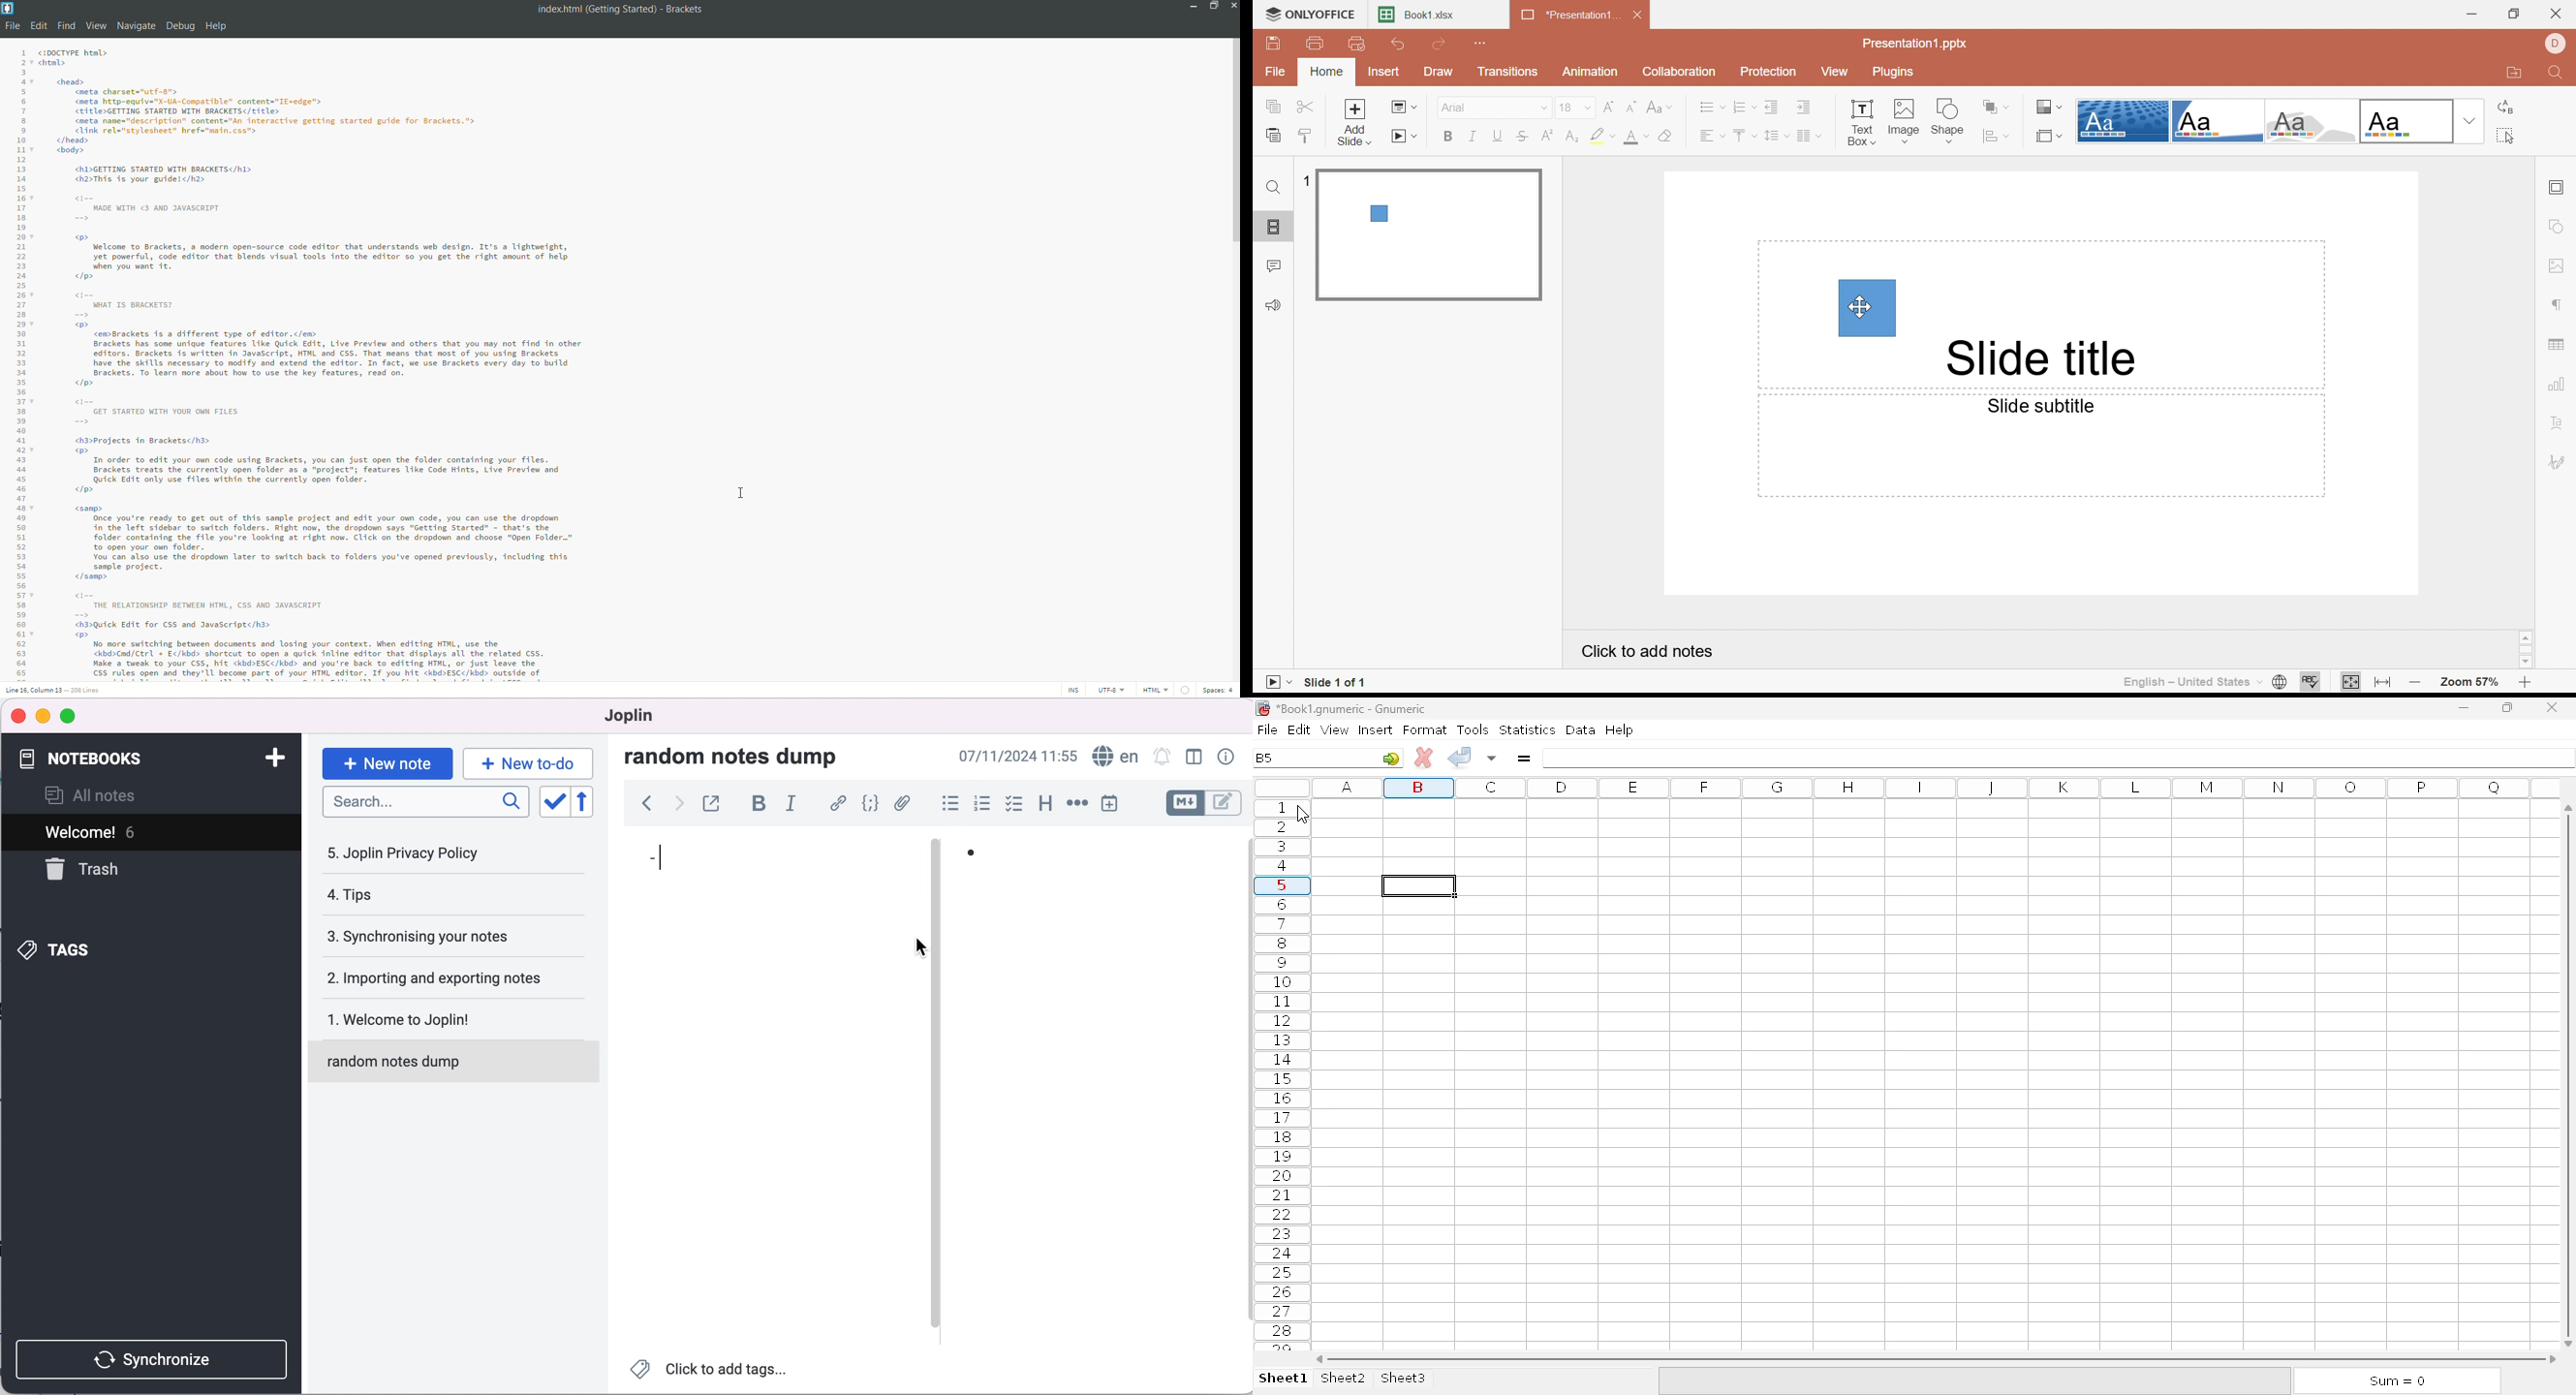 The width and height of the screenshot is (2576, 1400). Describe the element at coordinates (711, 805) in the screenshot. I see `toggle external editing` at that location.